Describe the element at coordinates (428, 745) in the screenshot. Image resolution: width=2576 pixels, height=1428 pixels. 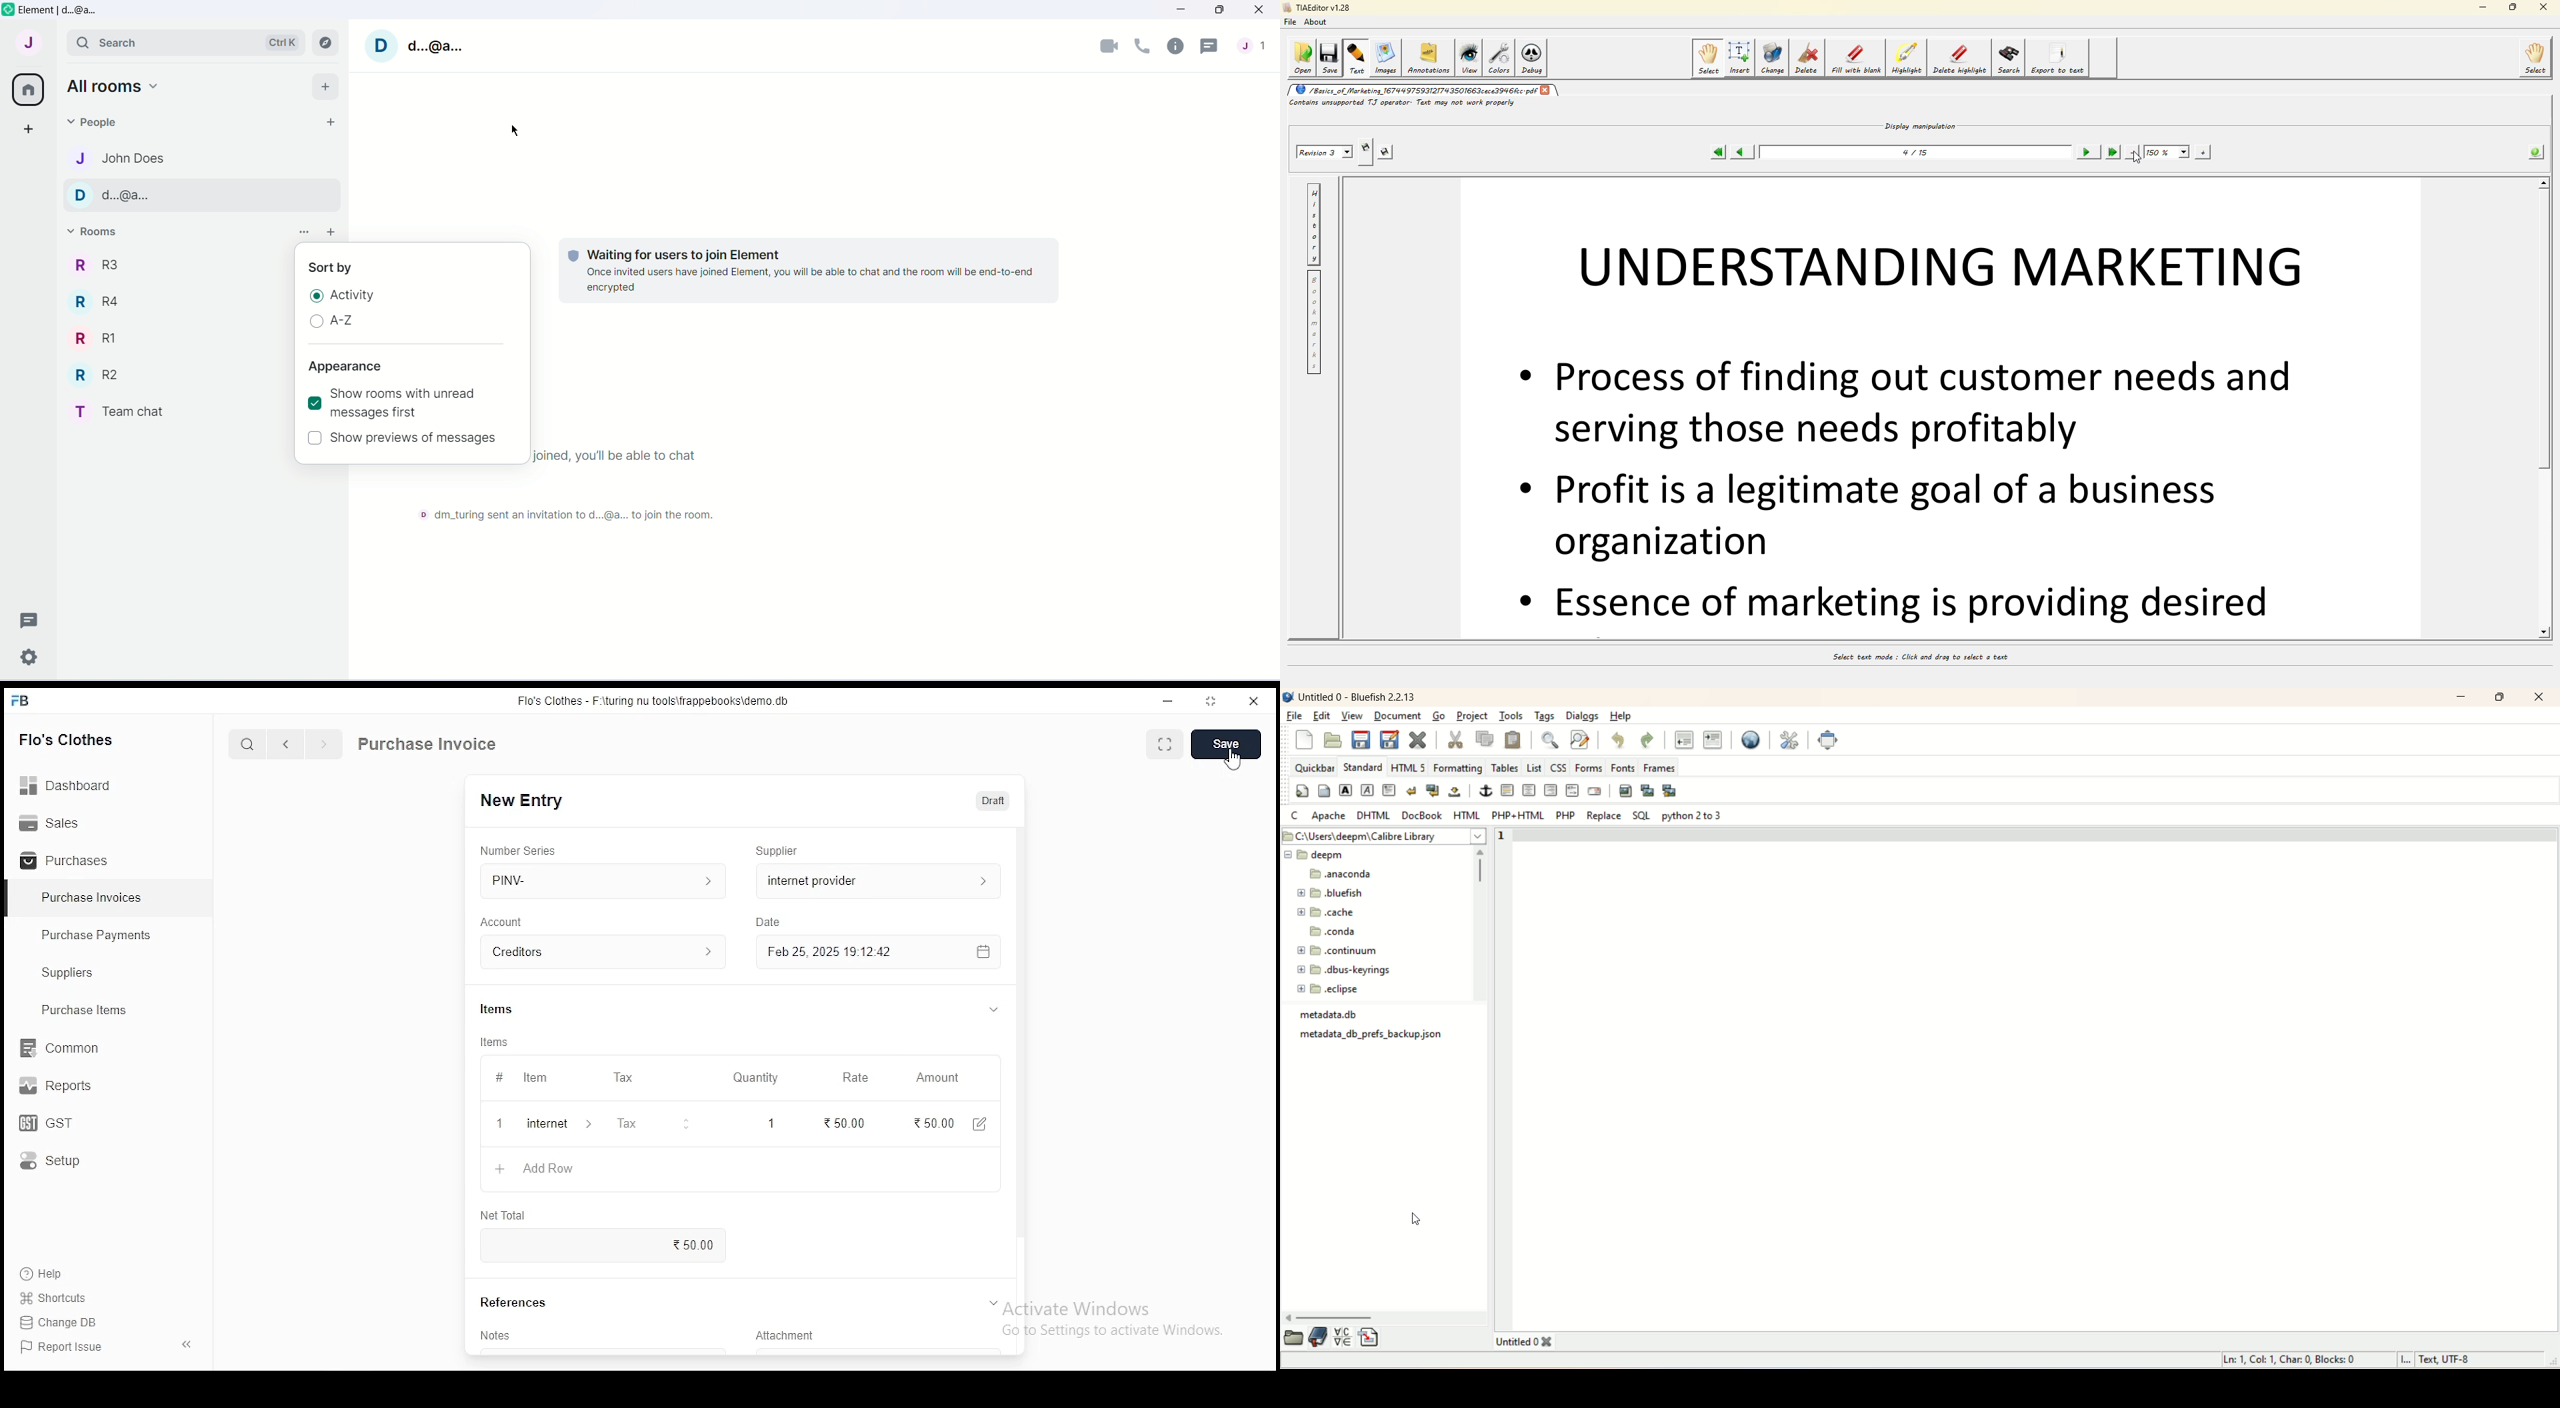
I see `purchase information` at that location.